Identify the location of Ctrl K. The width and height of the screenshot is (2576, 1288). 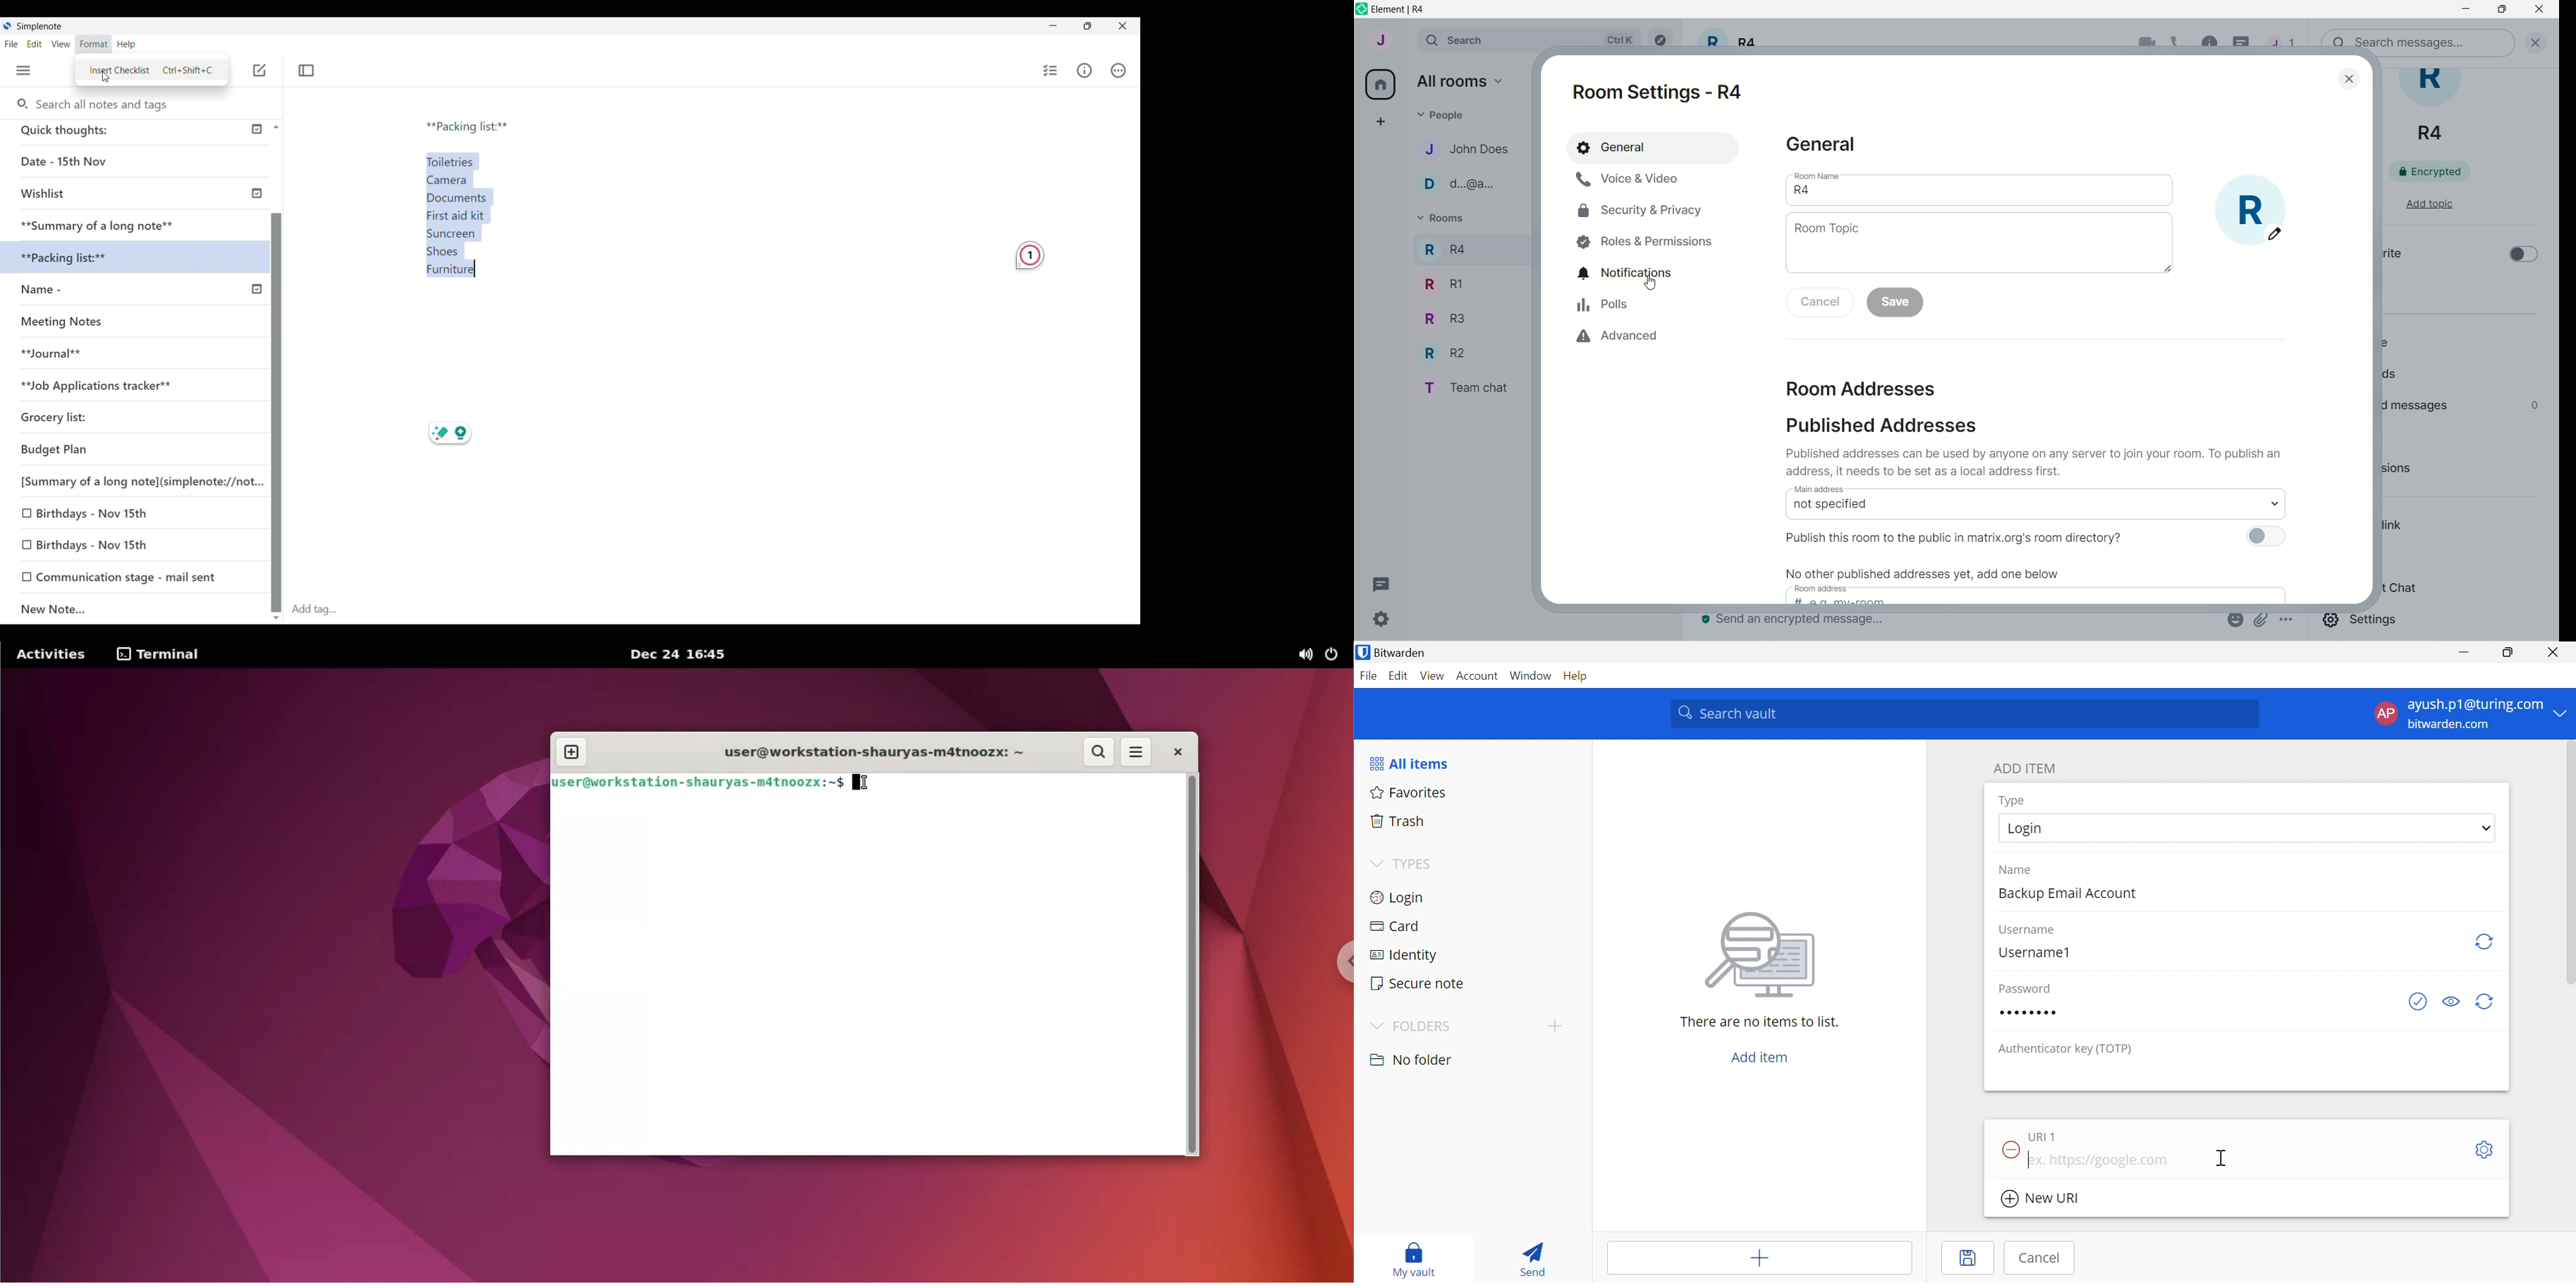
(1617, 40).